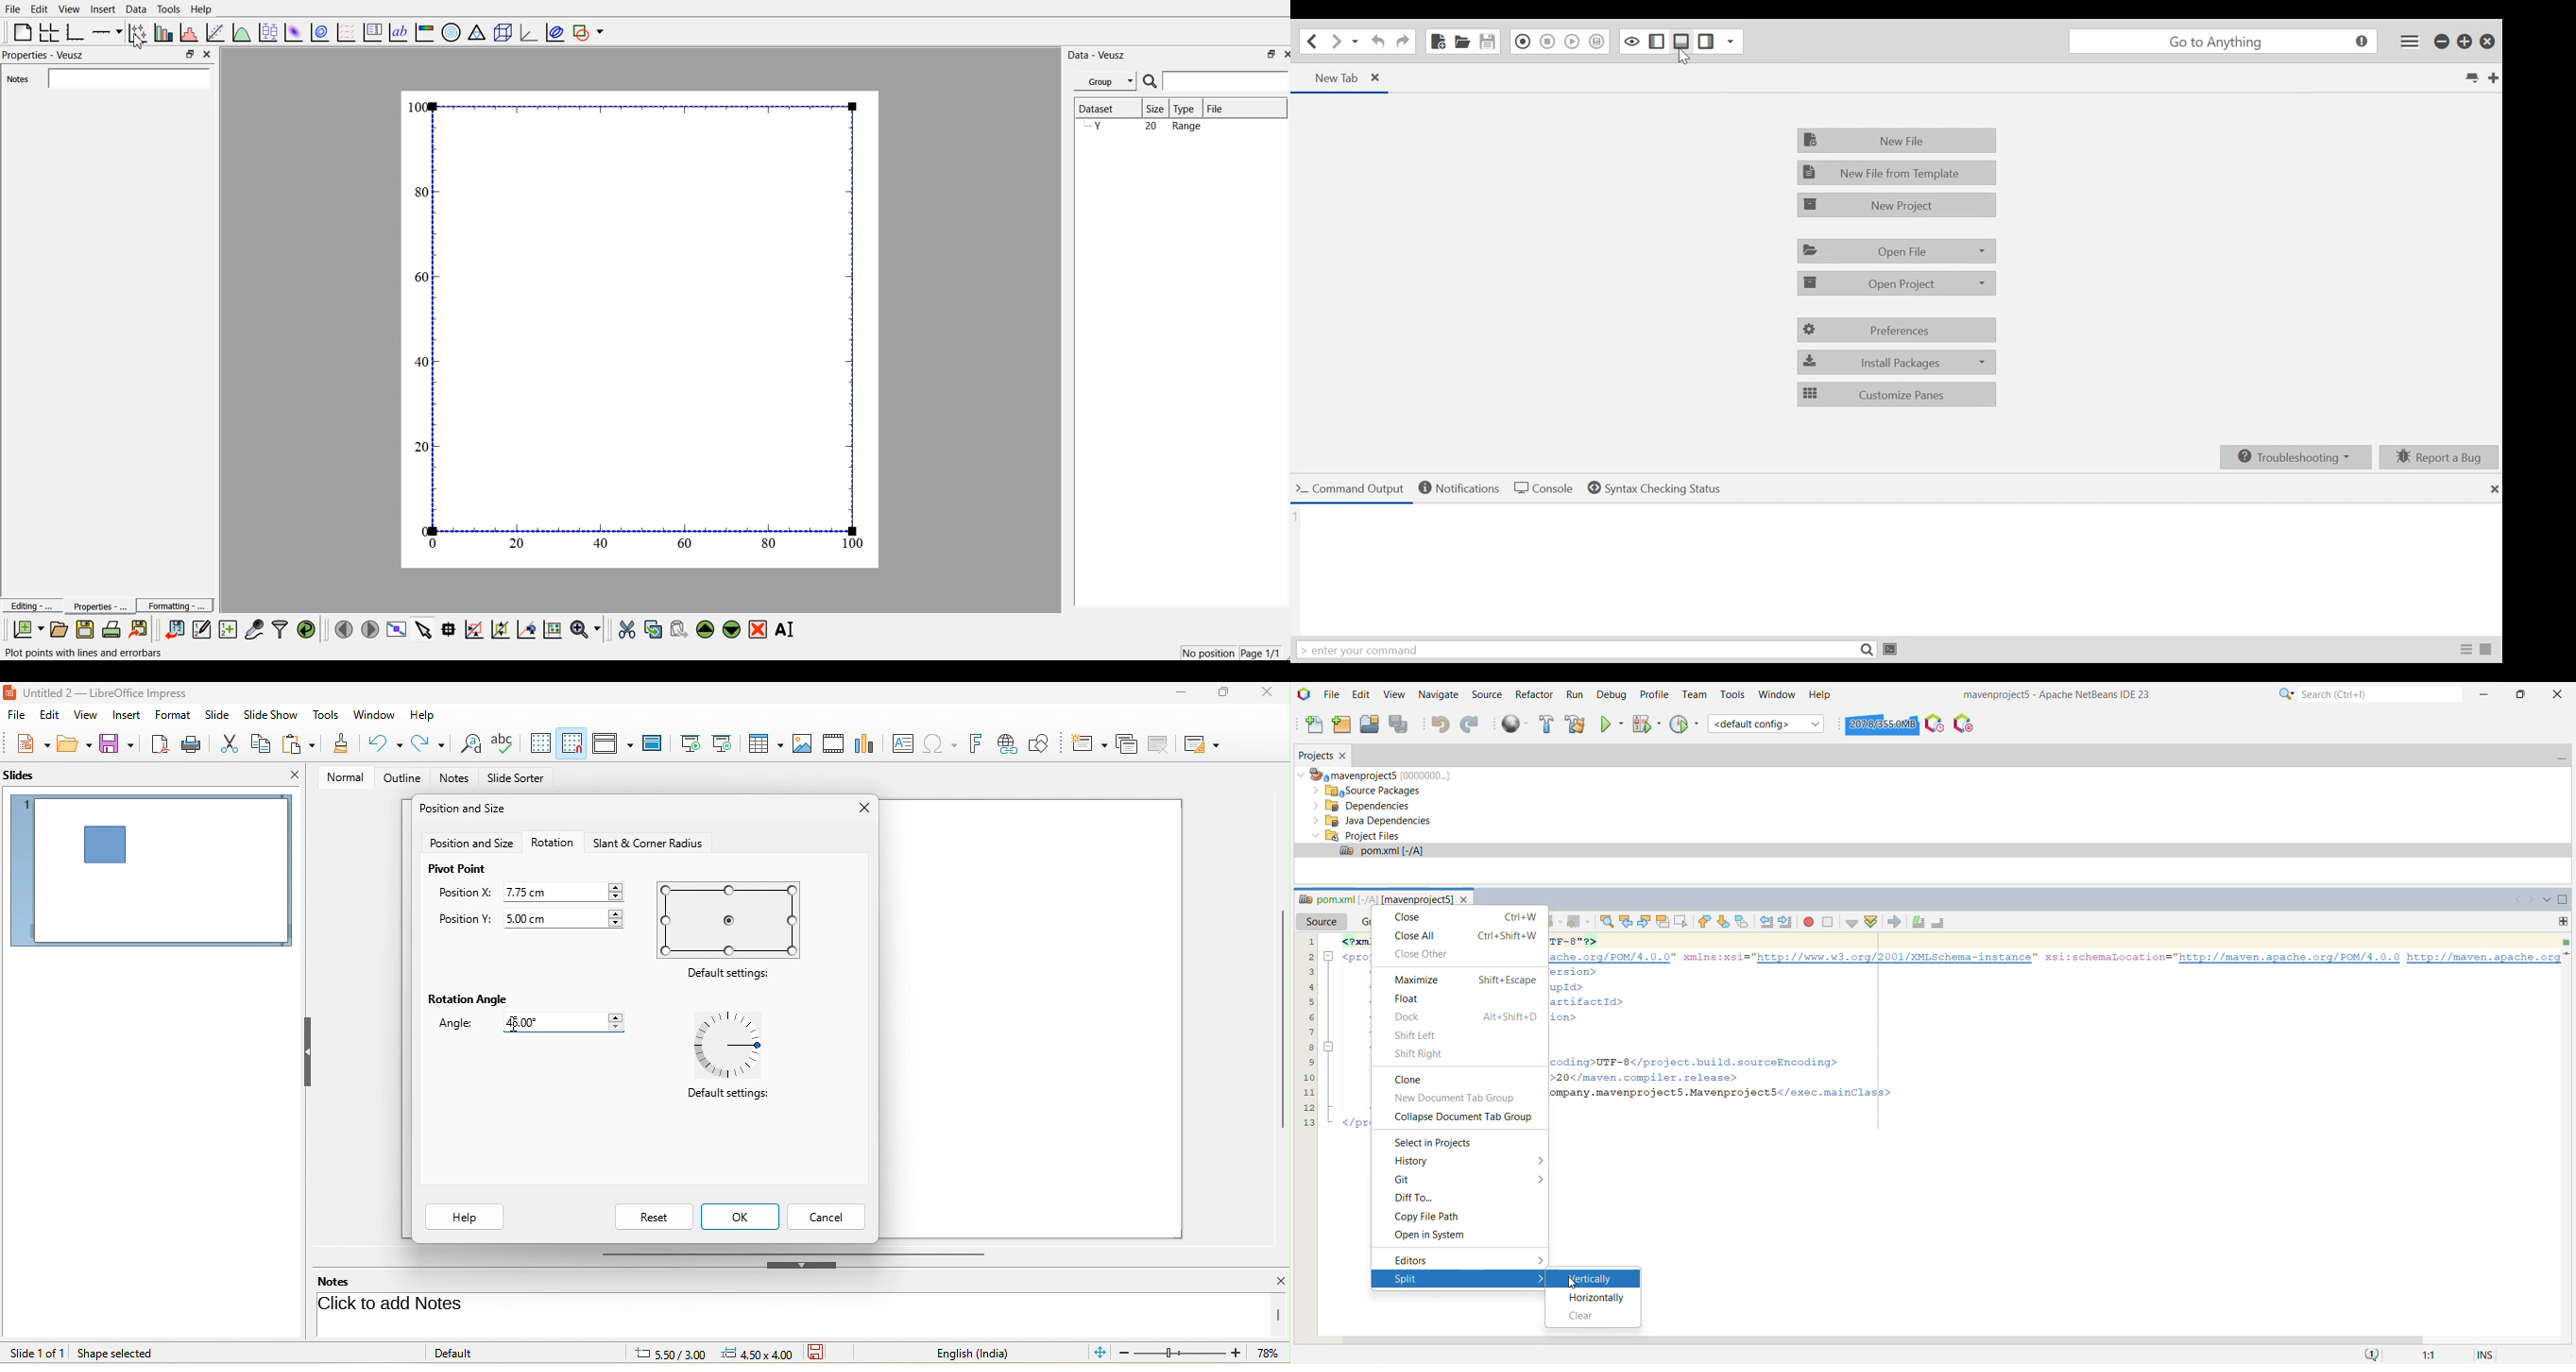 The width and height of the screenshot is (2576, 1372). What do you see at coordinates (101, 9) in the screenshot?
I see `Insert` at bounding box center [101, 9].